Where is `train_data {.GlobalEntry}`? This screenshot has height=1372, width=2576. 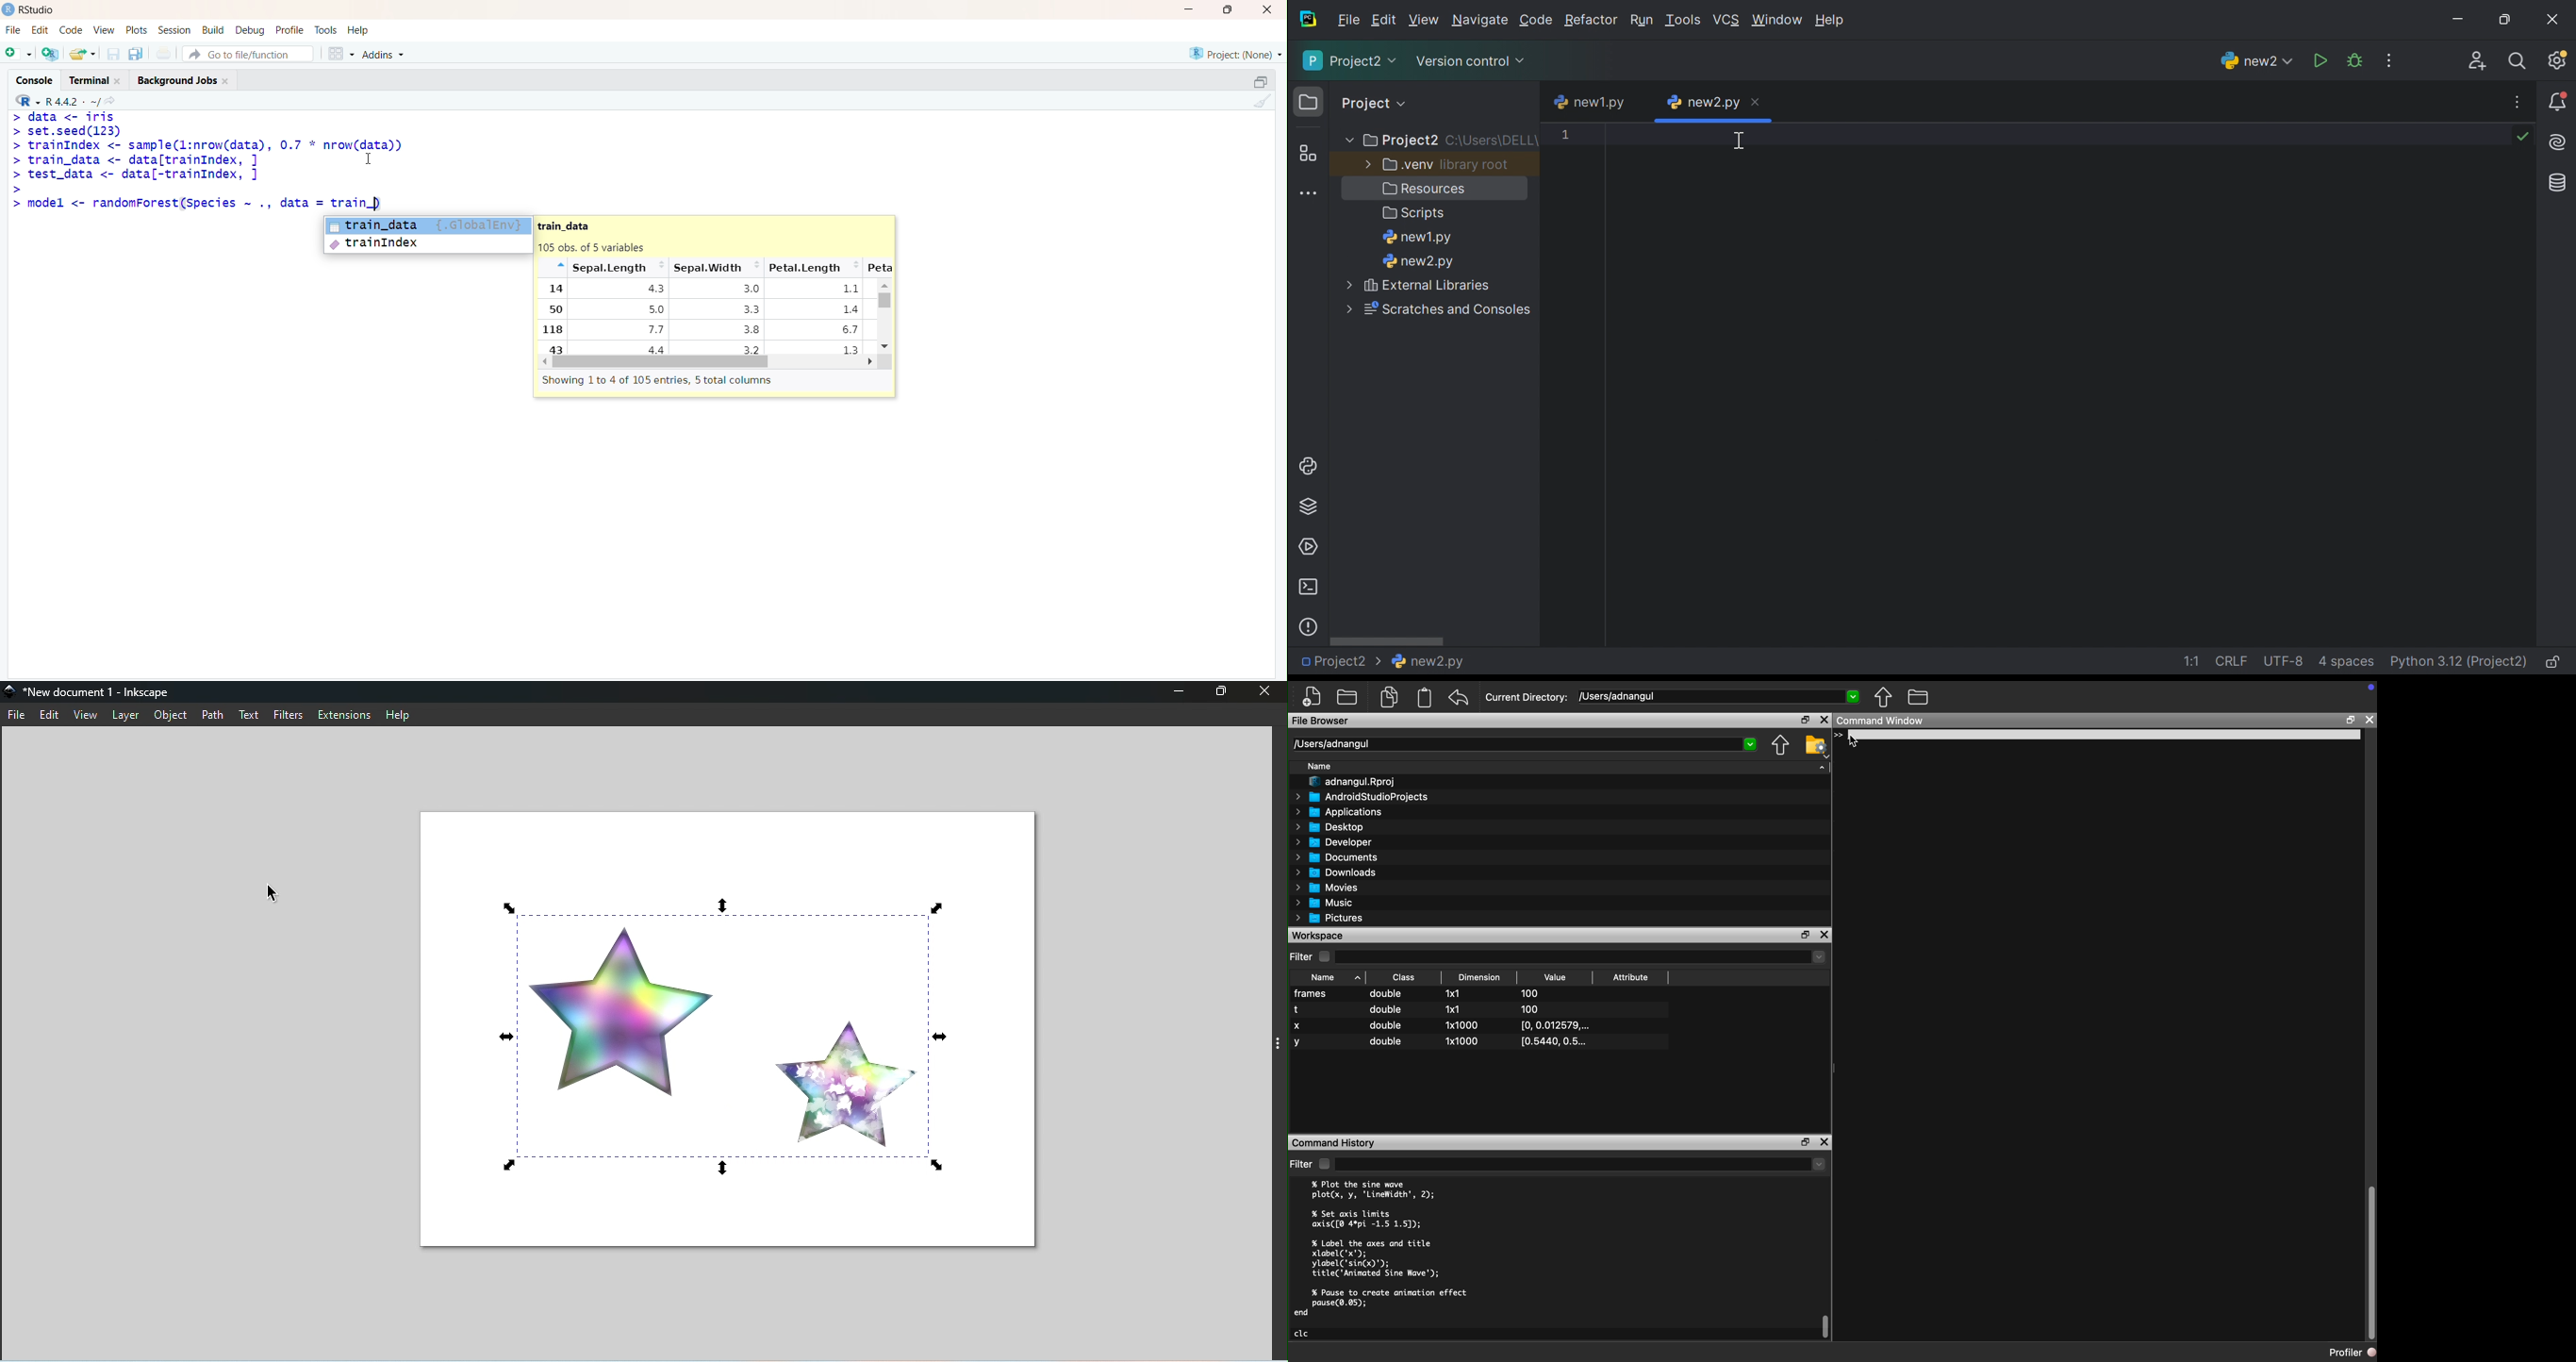 train_data {.GlobalEntry} is located at coordinates (426, 224).